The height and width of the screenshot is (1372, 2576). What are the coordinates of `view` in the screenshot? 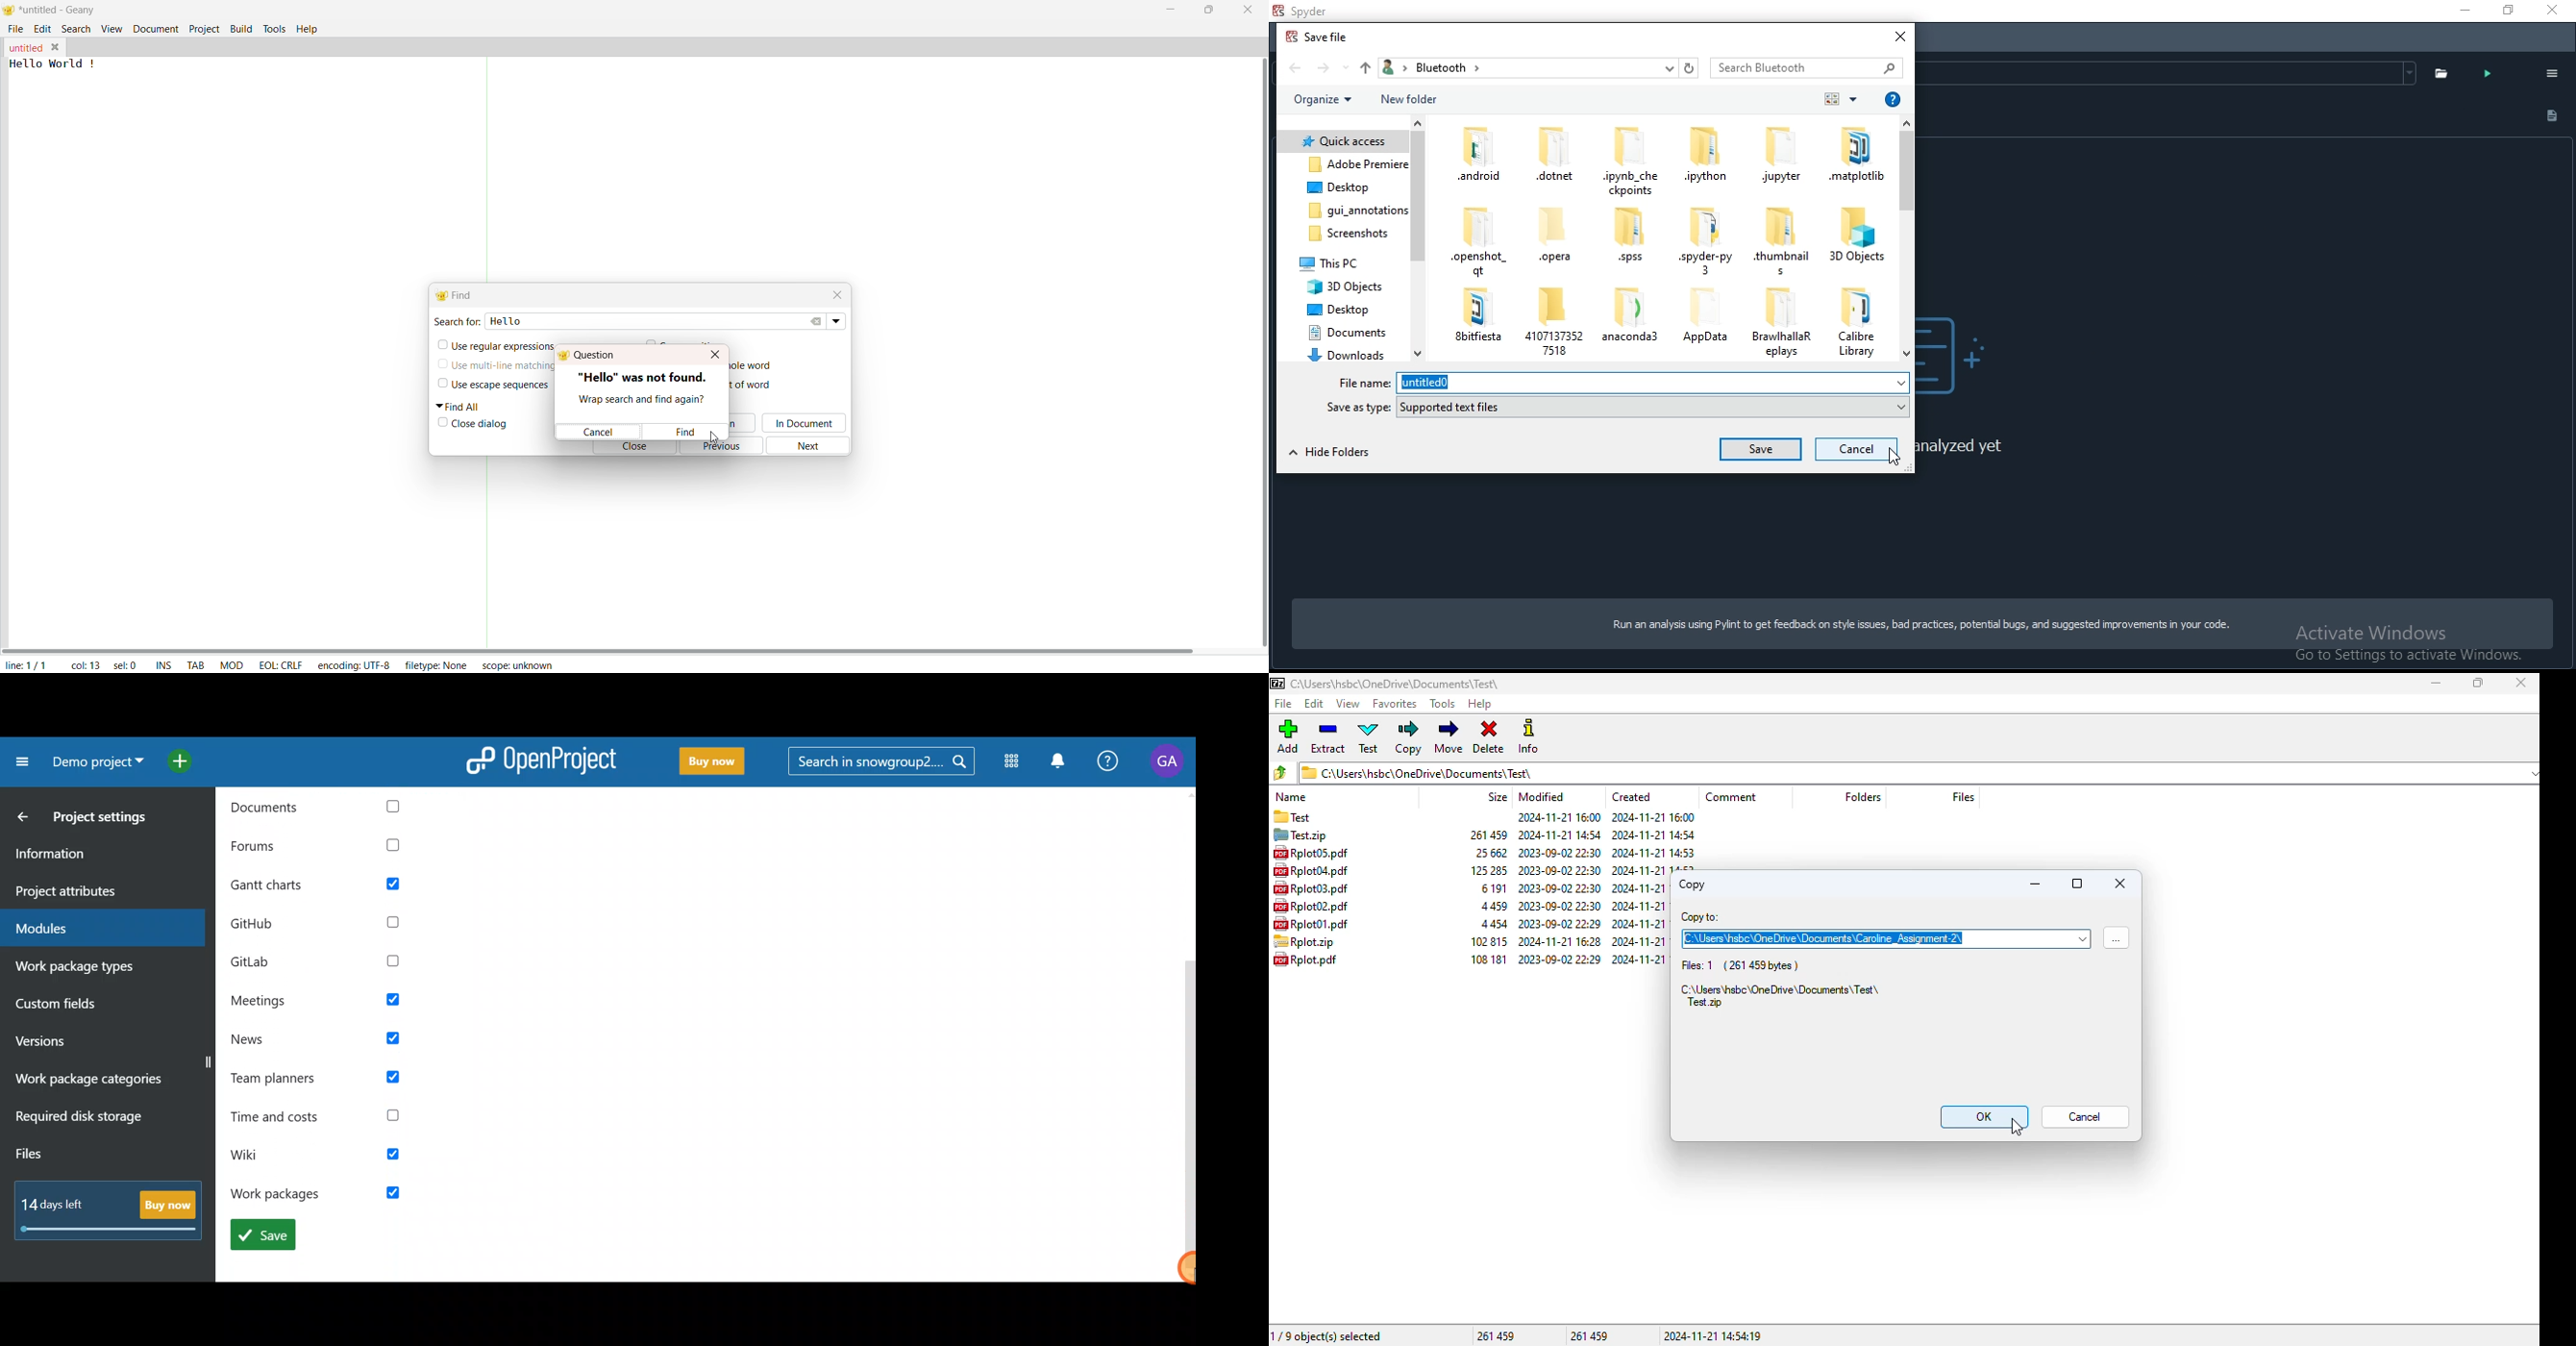 It's located at (1349, 703).